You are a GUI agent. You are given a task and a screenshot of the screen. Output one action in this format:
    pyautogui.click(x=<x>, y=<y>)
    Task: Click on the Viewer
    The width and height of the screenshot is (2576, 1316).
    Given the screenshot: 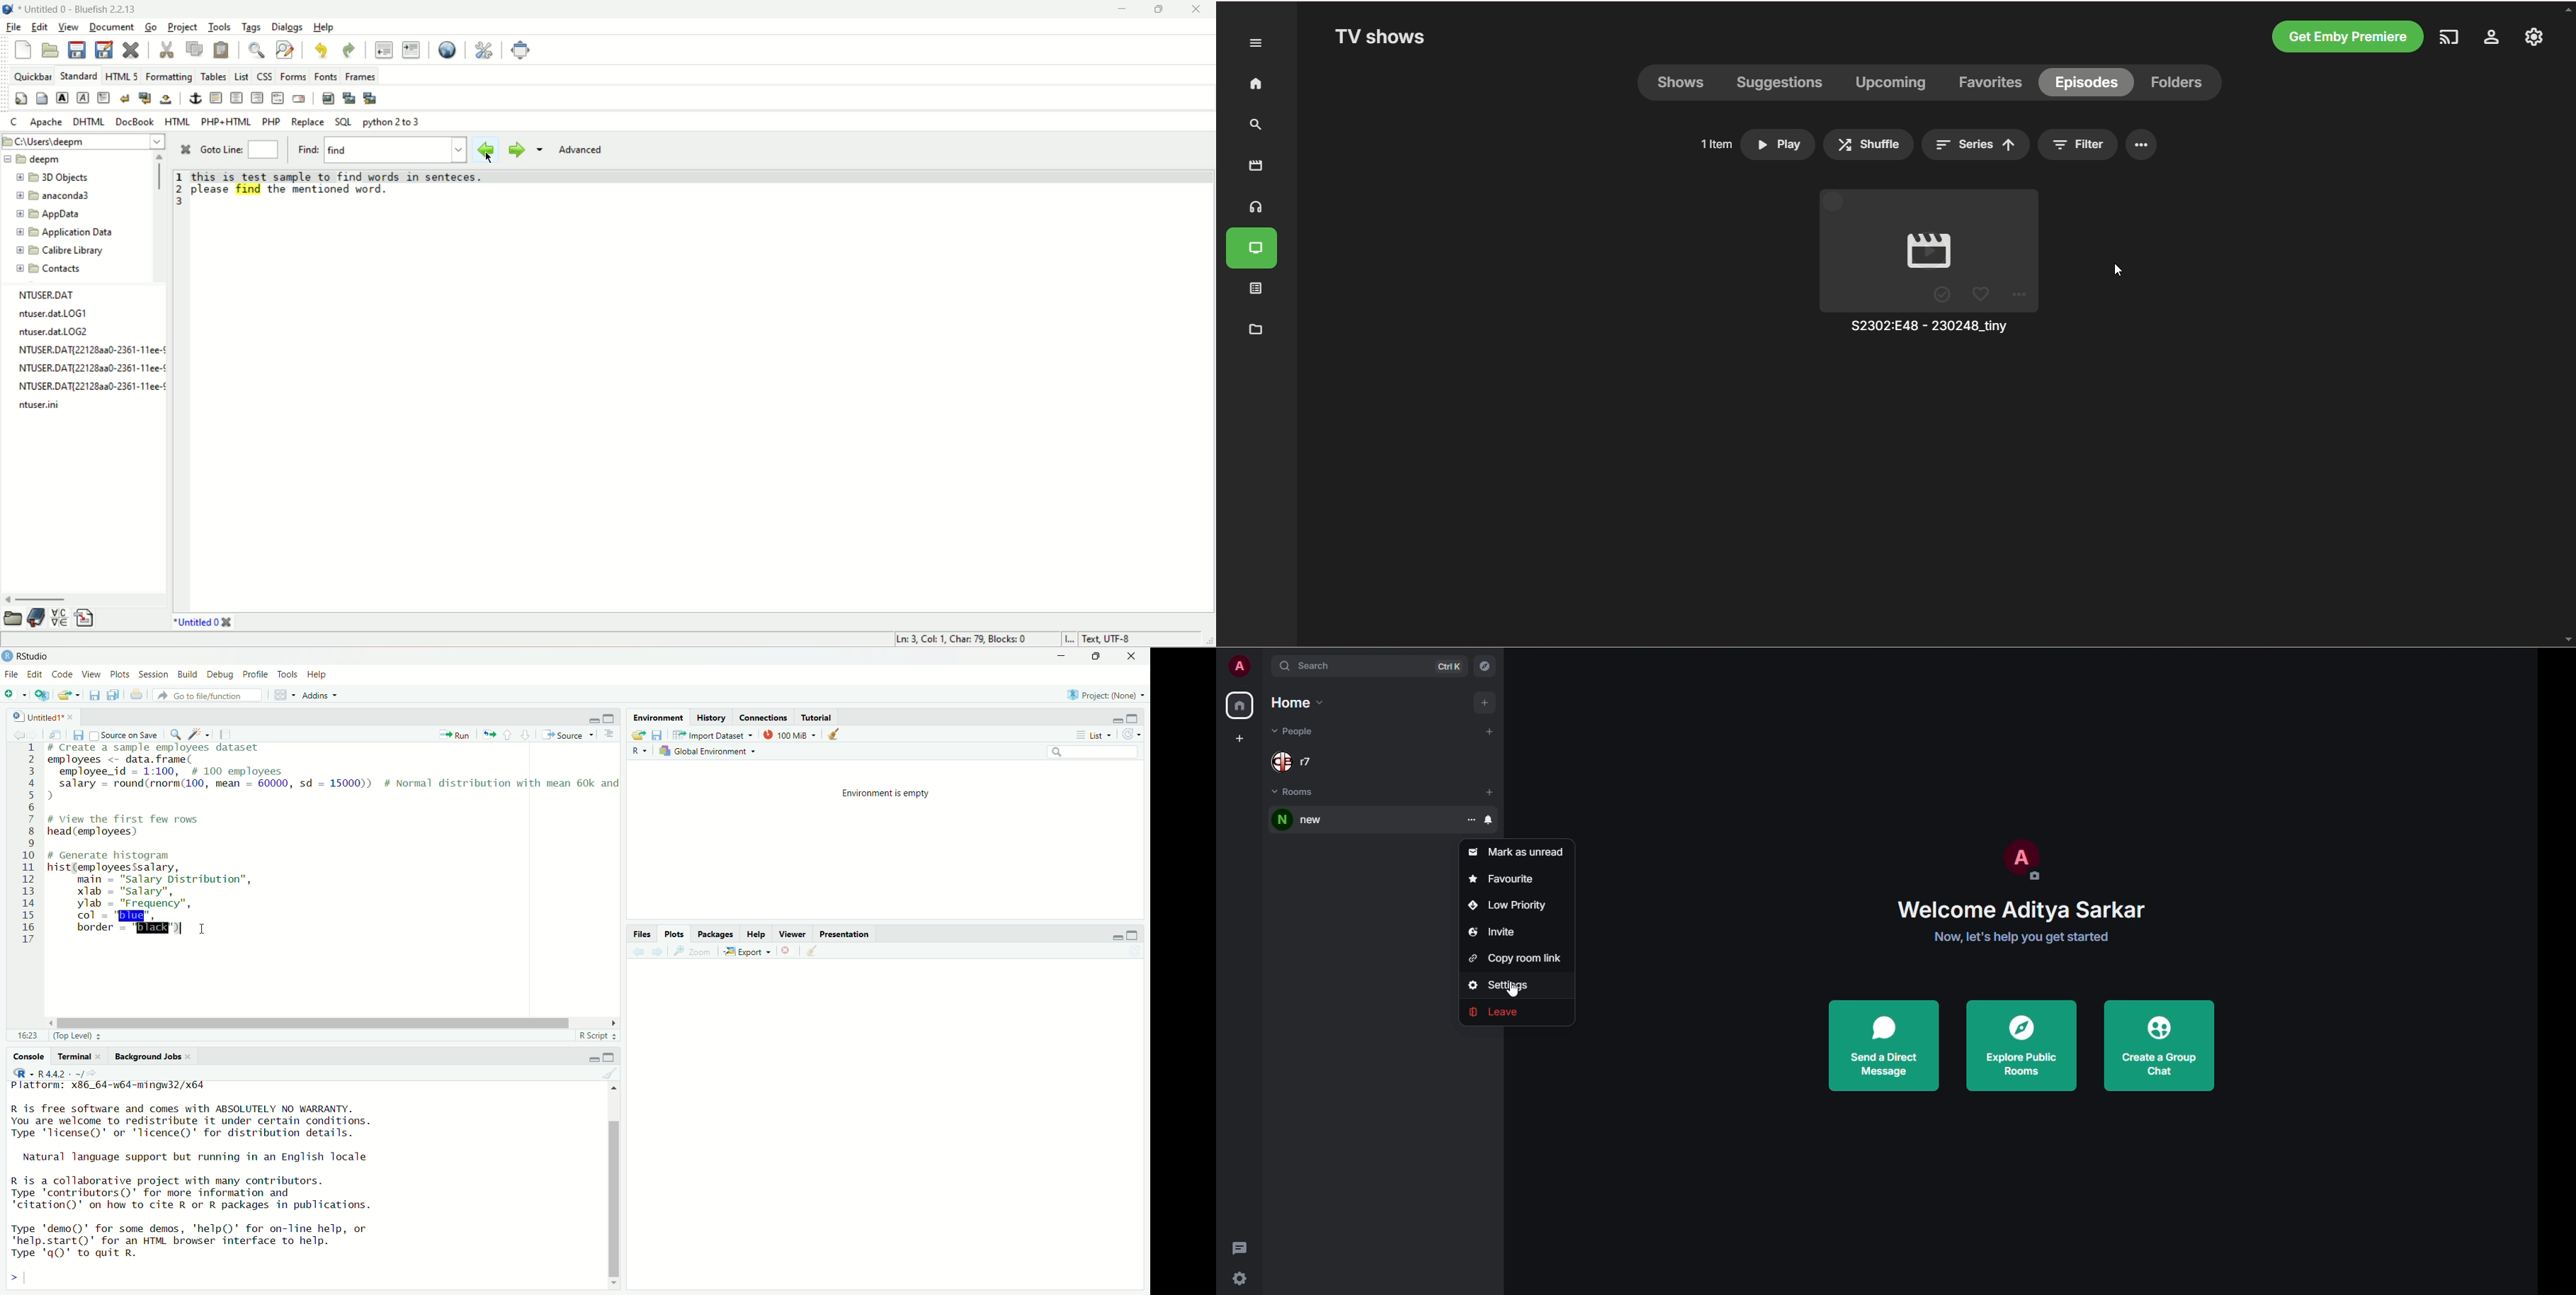 What is the action you would take?
    pyautogui.click(x=793, y=933)
    